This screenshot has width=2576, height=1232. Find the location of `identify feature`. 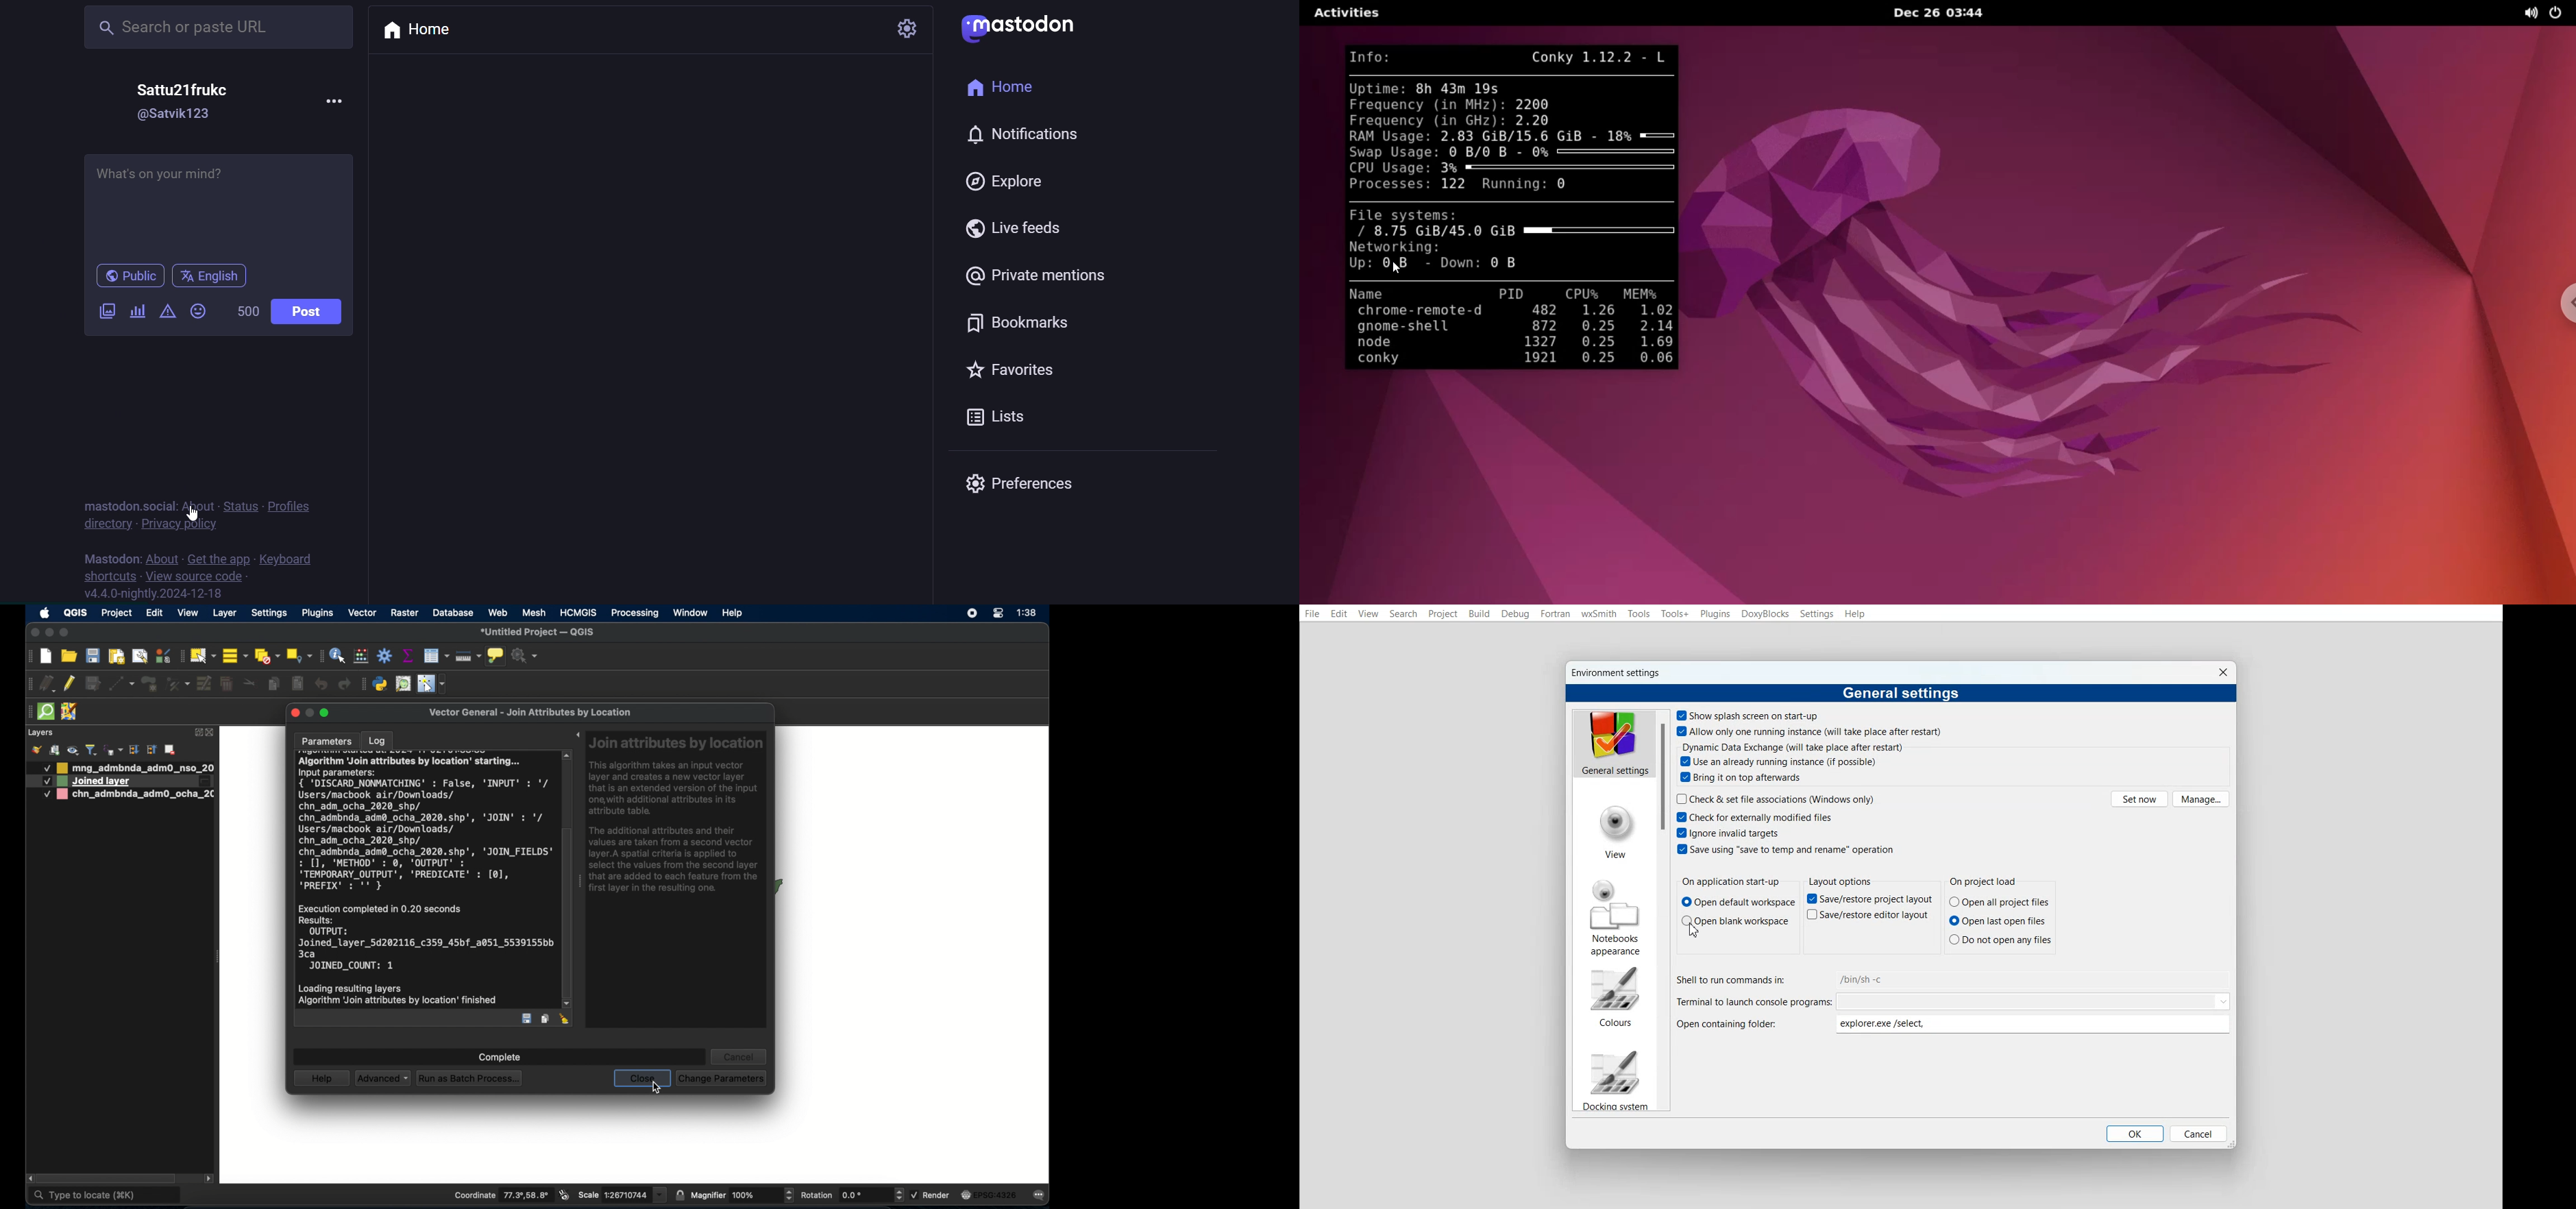

identify feature is located at coordinates (337, 655).